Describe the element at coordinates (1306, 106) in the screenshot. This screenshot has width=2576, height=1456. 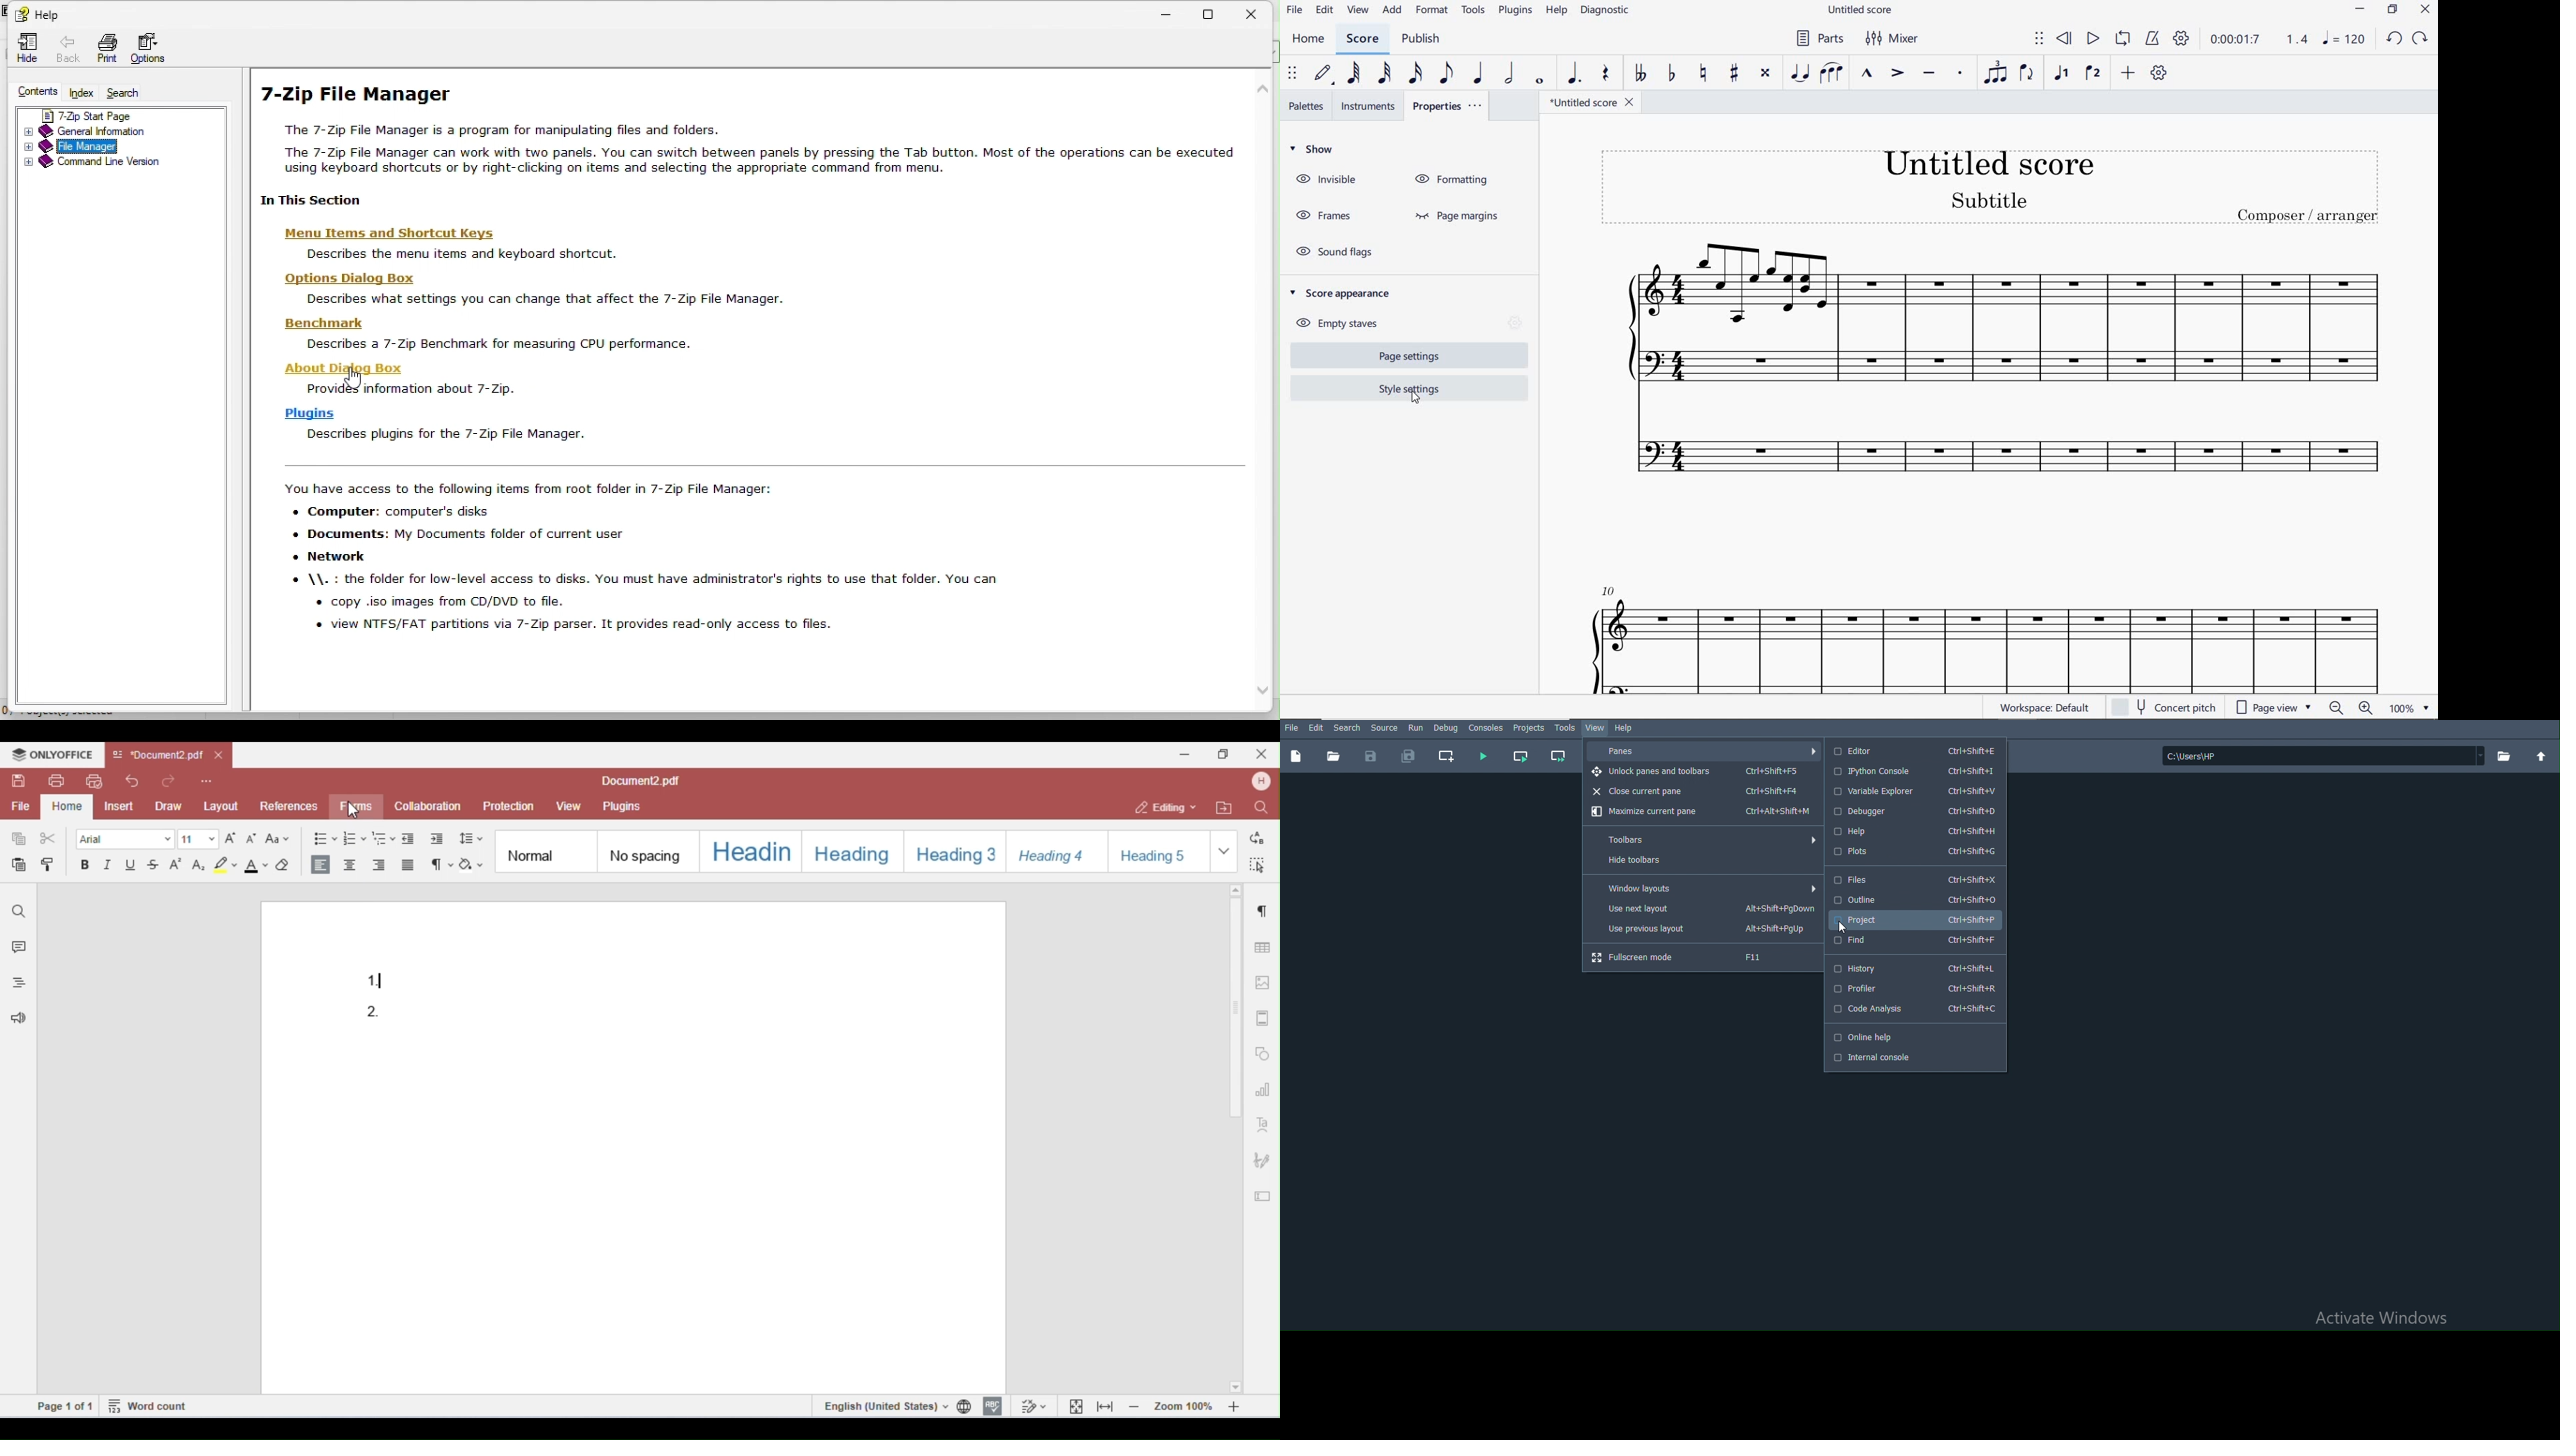
I see `PALETTES` at that location.